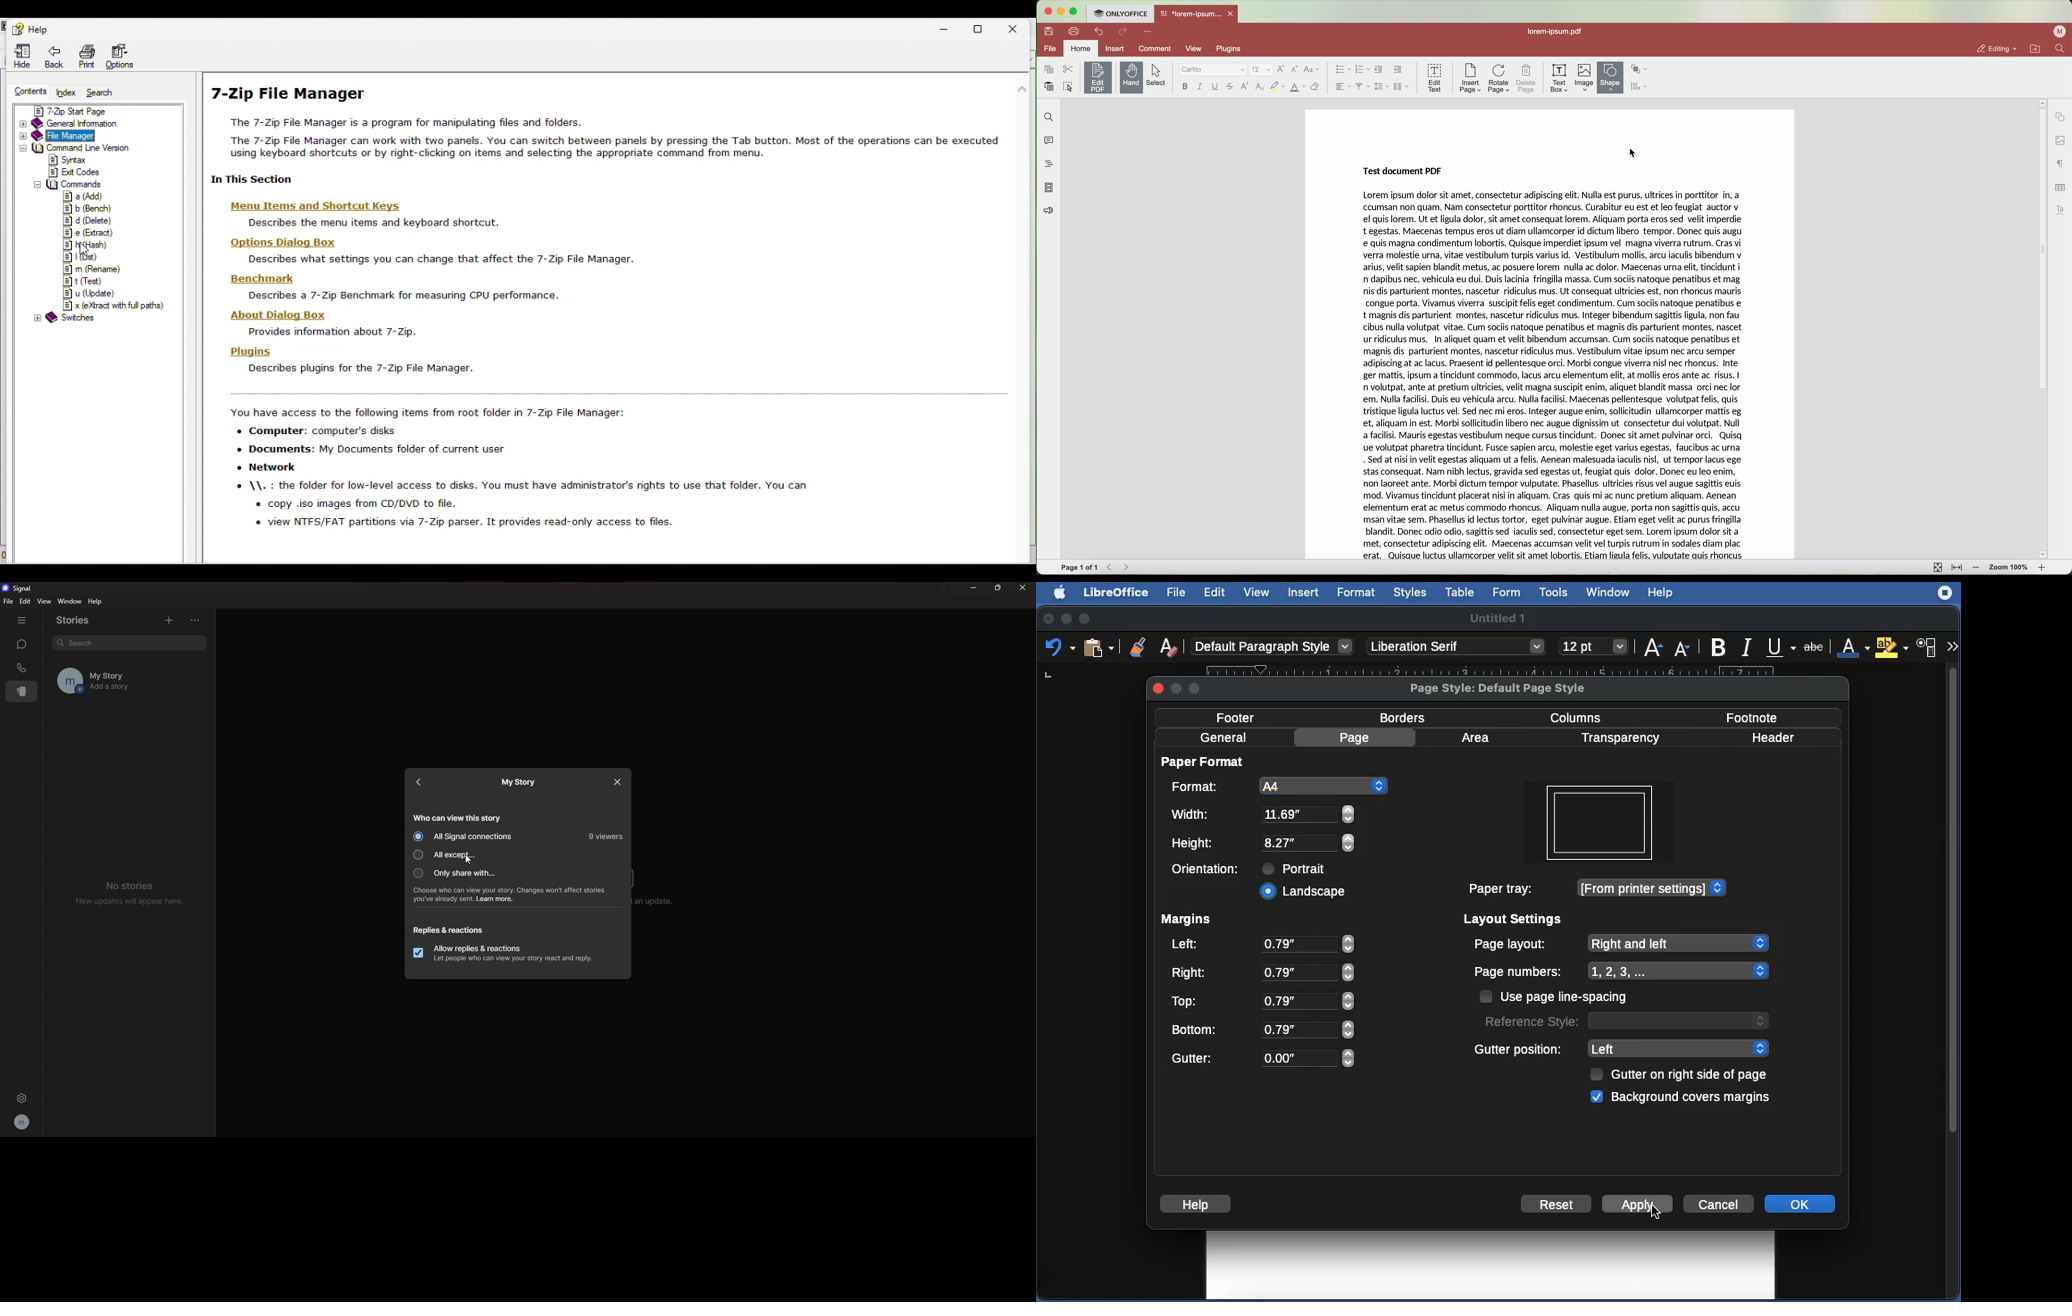 Image resolution: width=2072 pixels, height=1316 pixels. I want to click on settings, so click(22, 1098).